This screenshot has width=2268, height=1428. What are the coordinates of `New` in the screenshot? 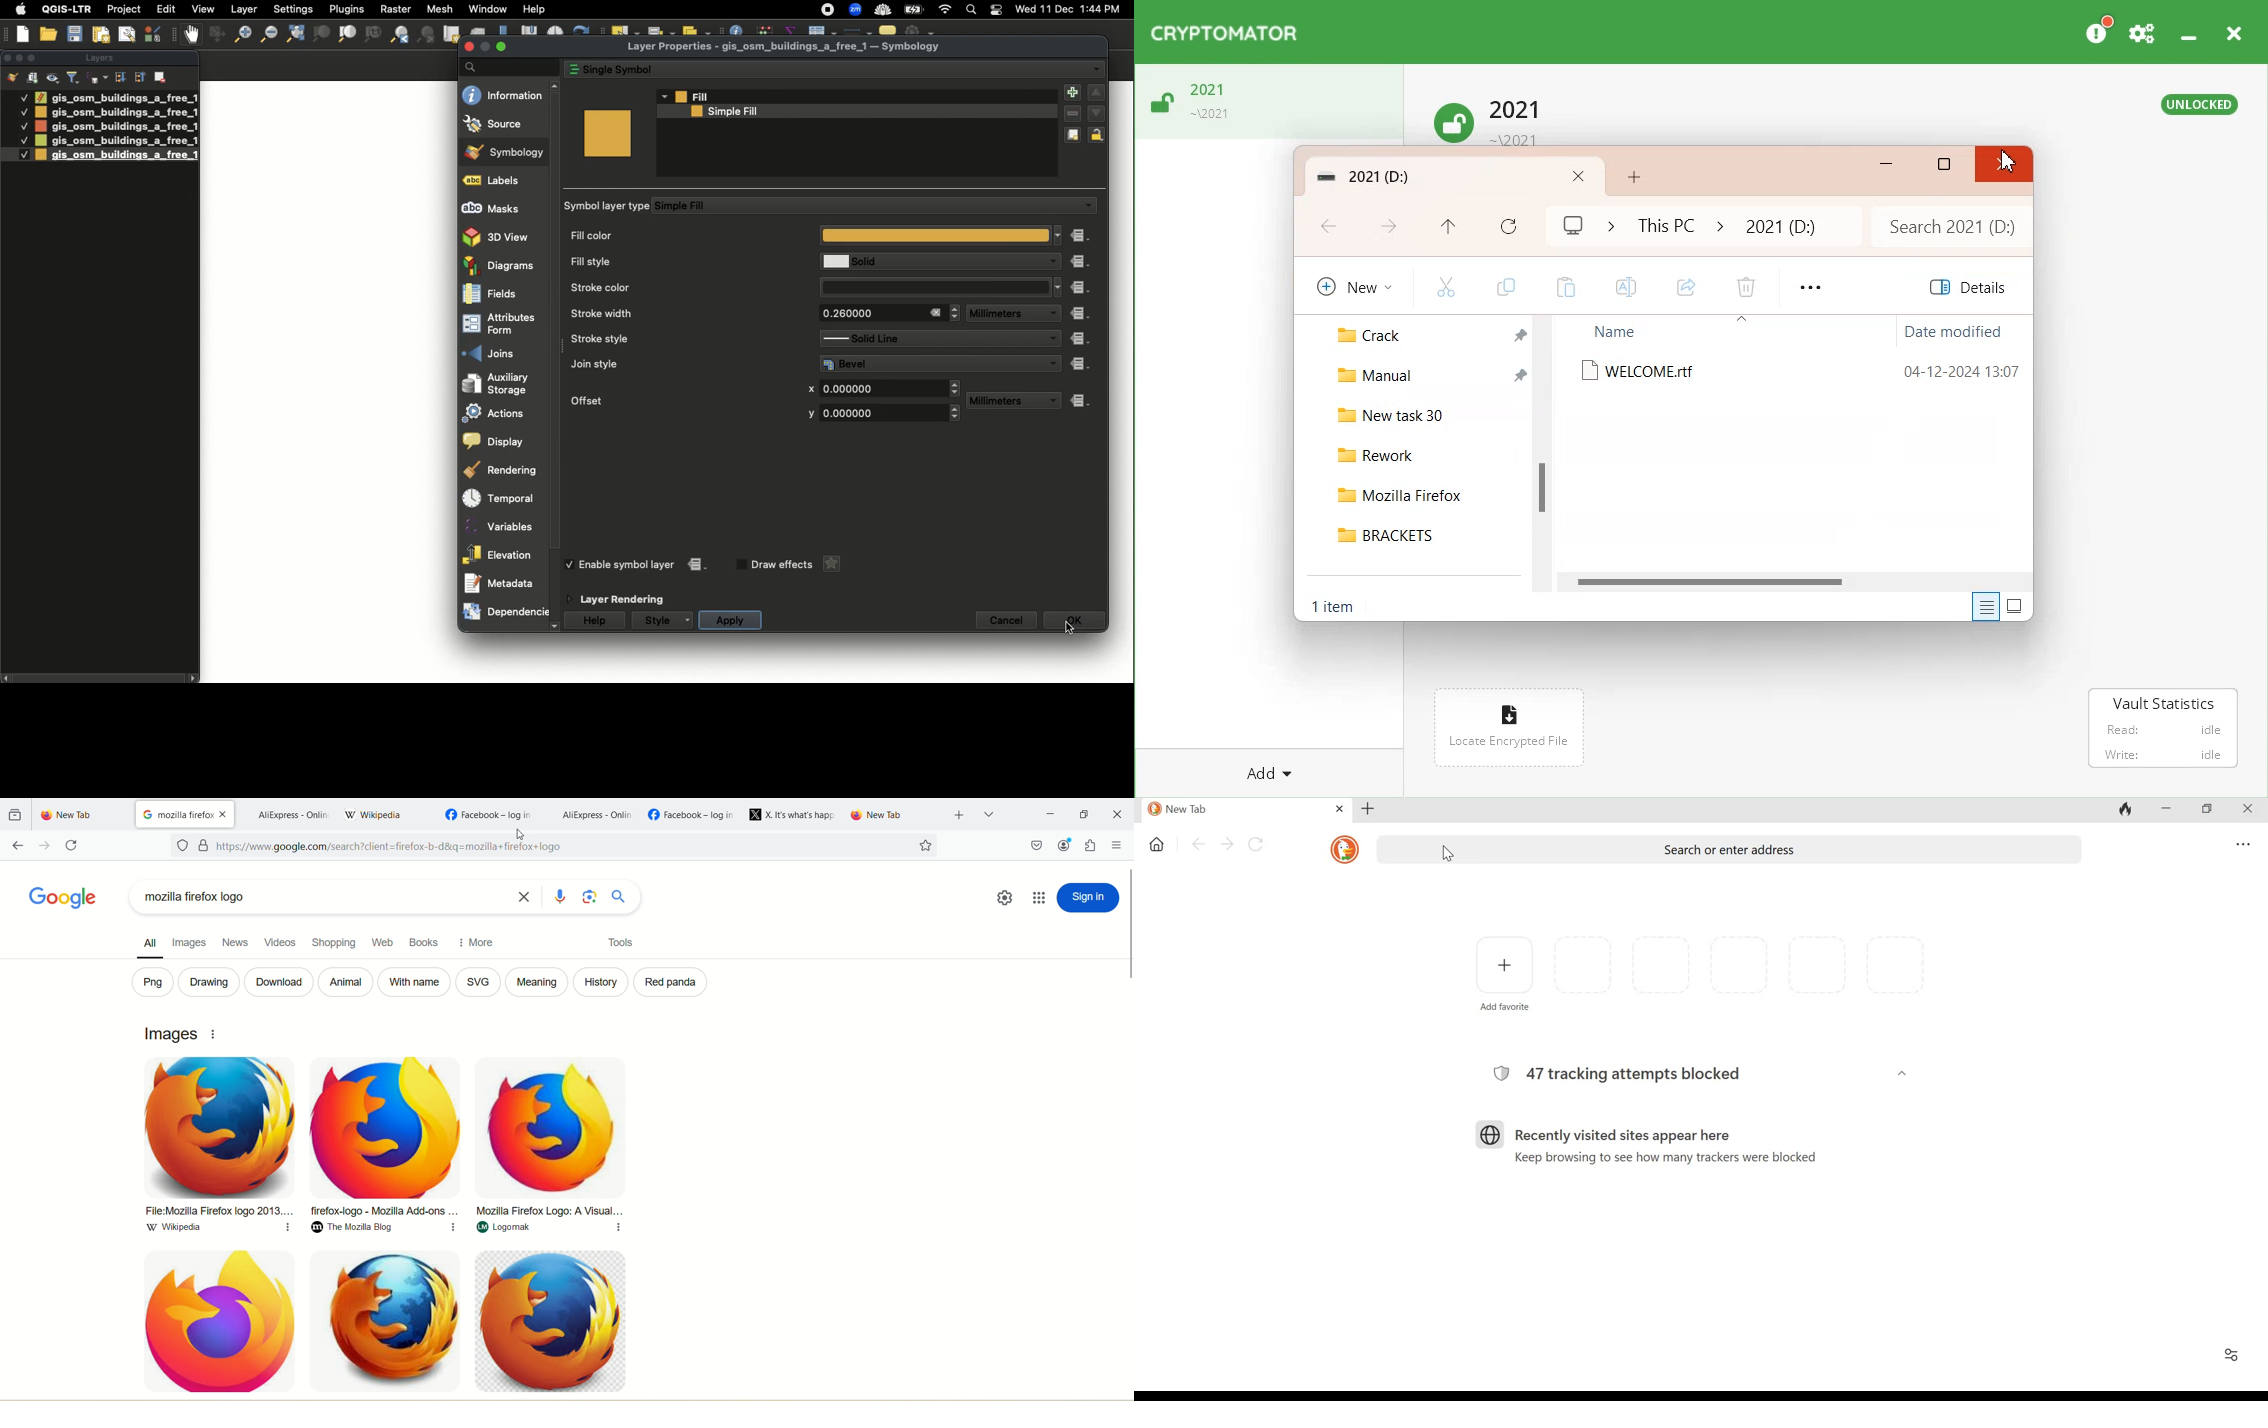 It's located at (1354, 286).